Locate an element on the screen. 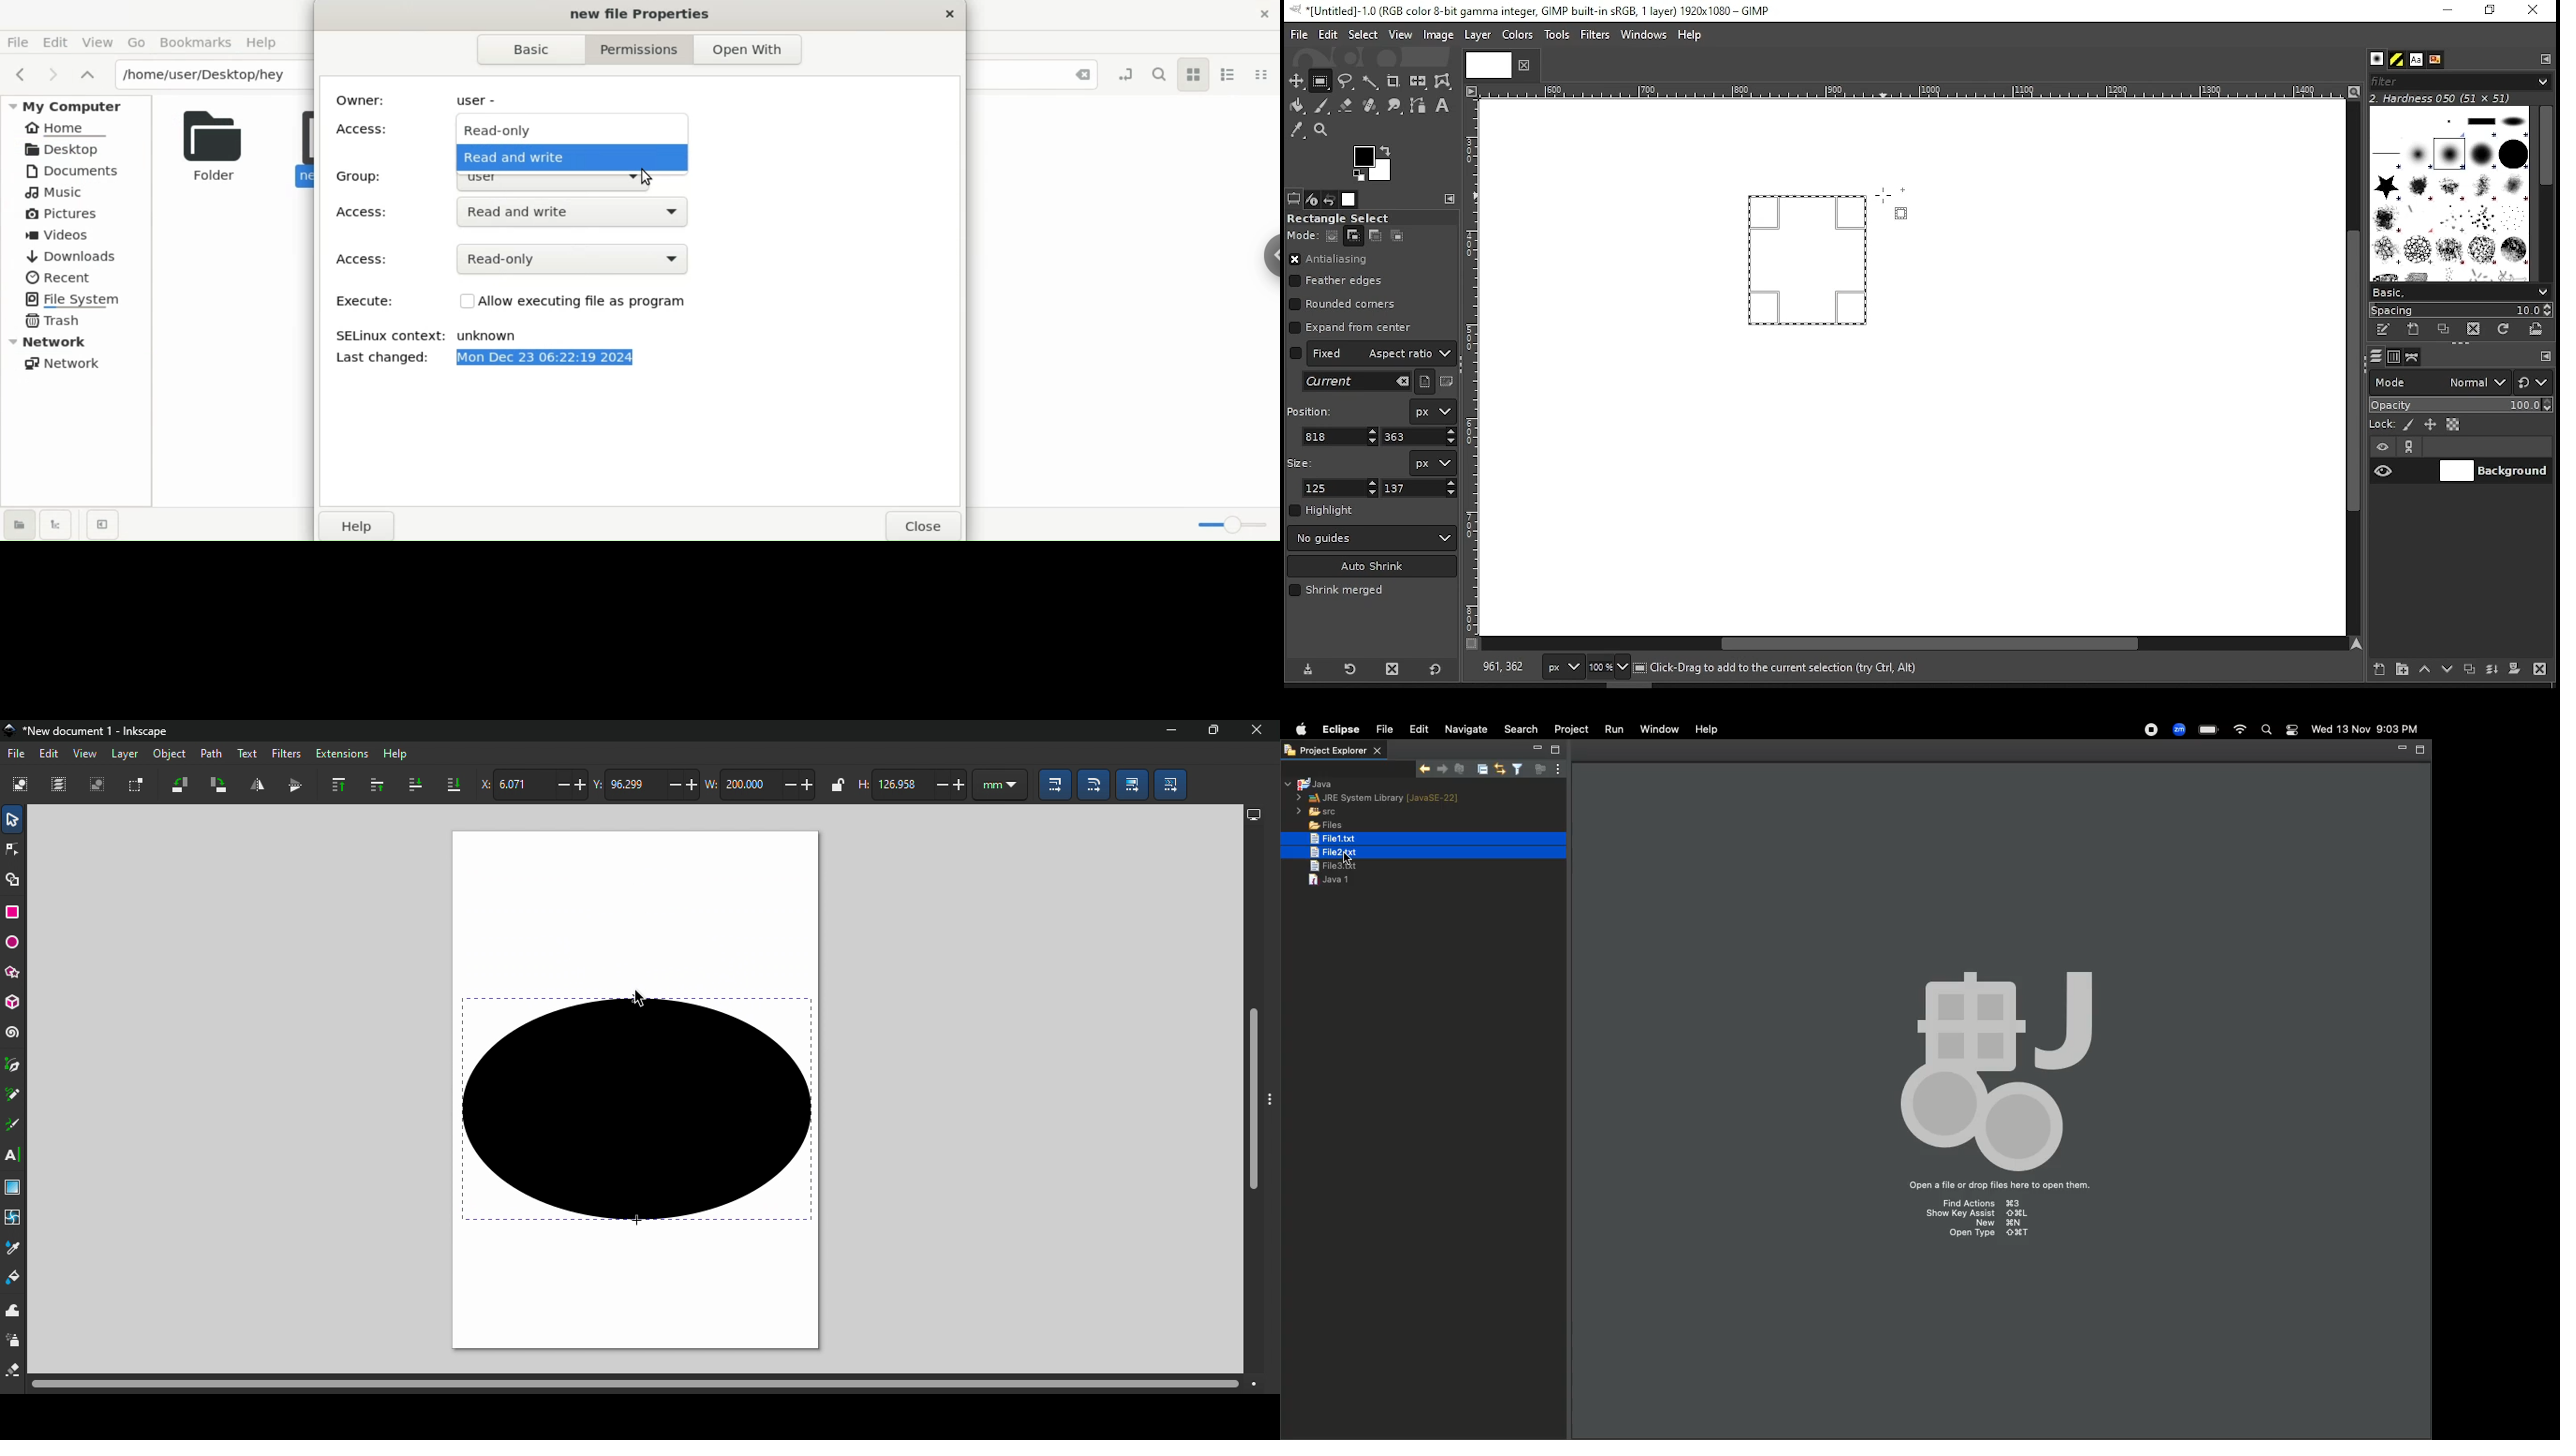 This screenshot has height=1456, width=2576. unit is located at coordinates (998, 784).